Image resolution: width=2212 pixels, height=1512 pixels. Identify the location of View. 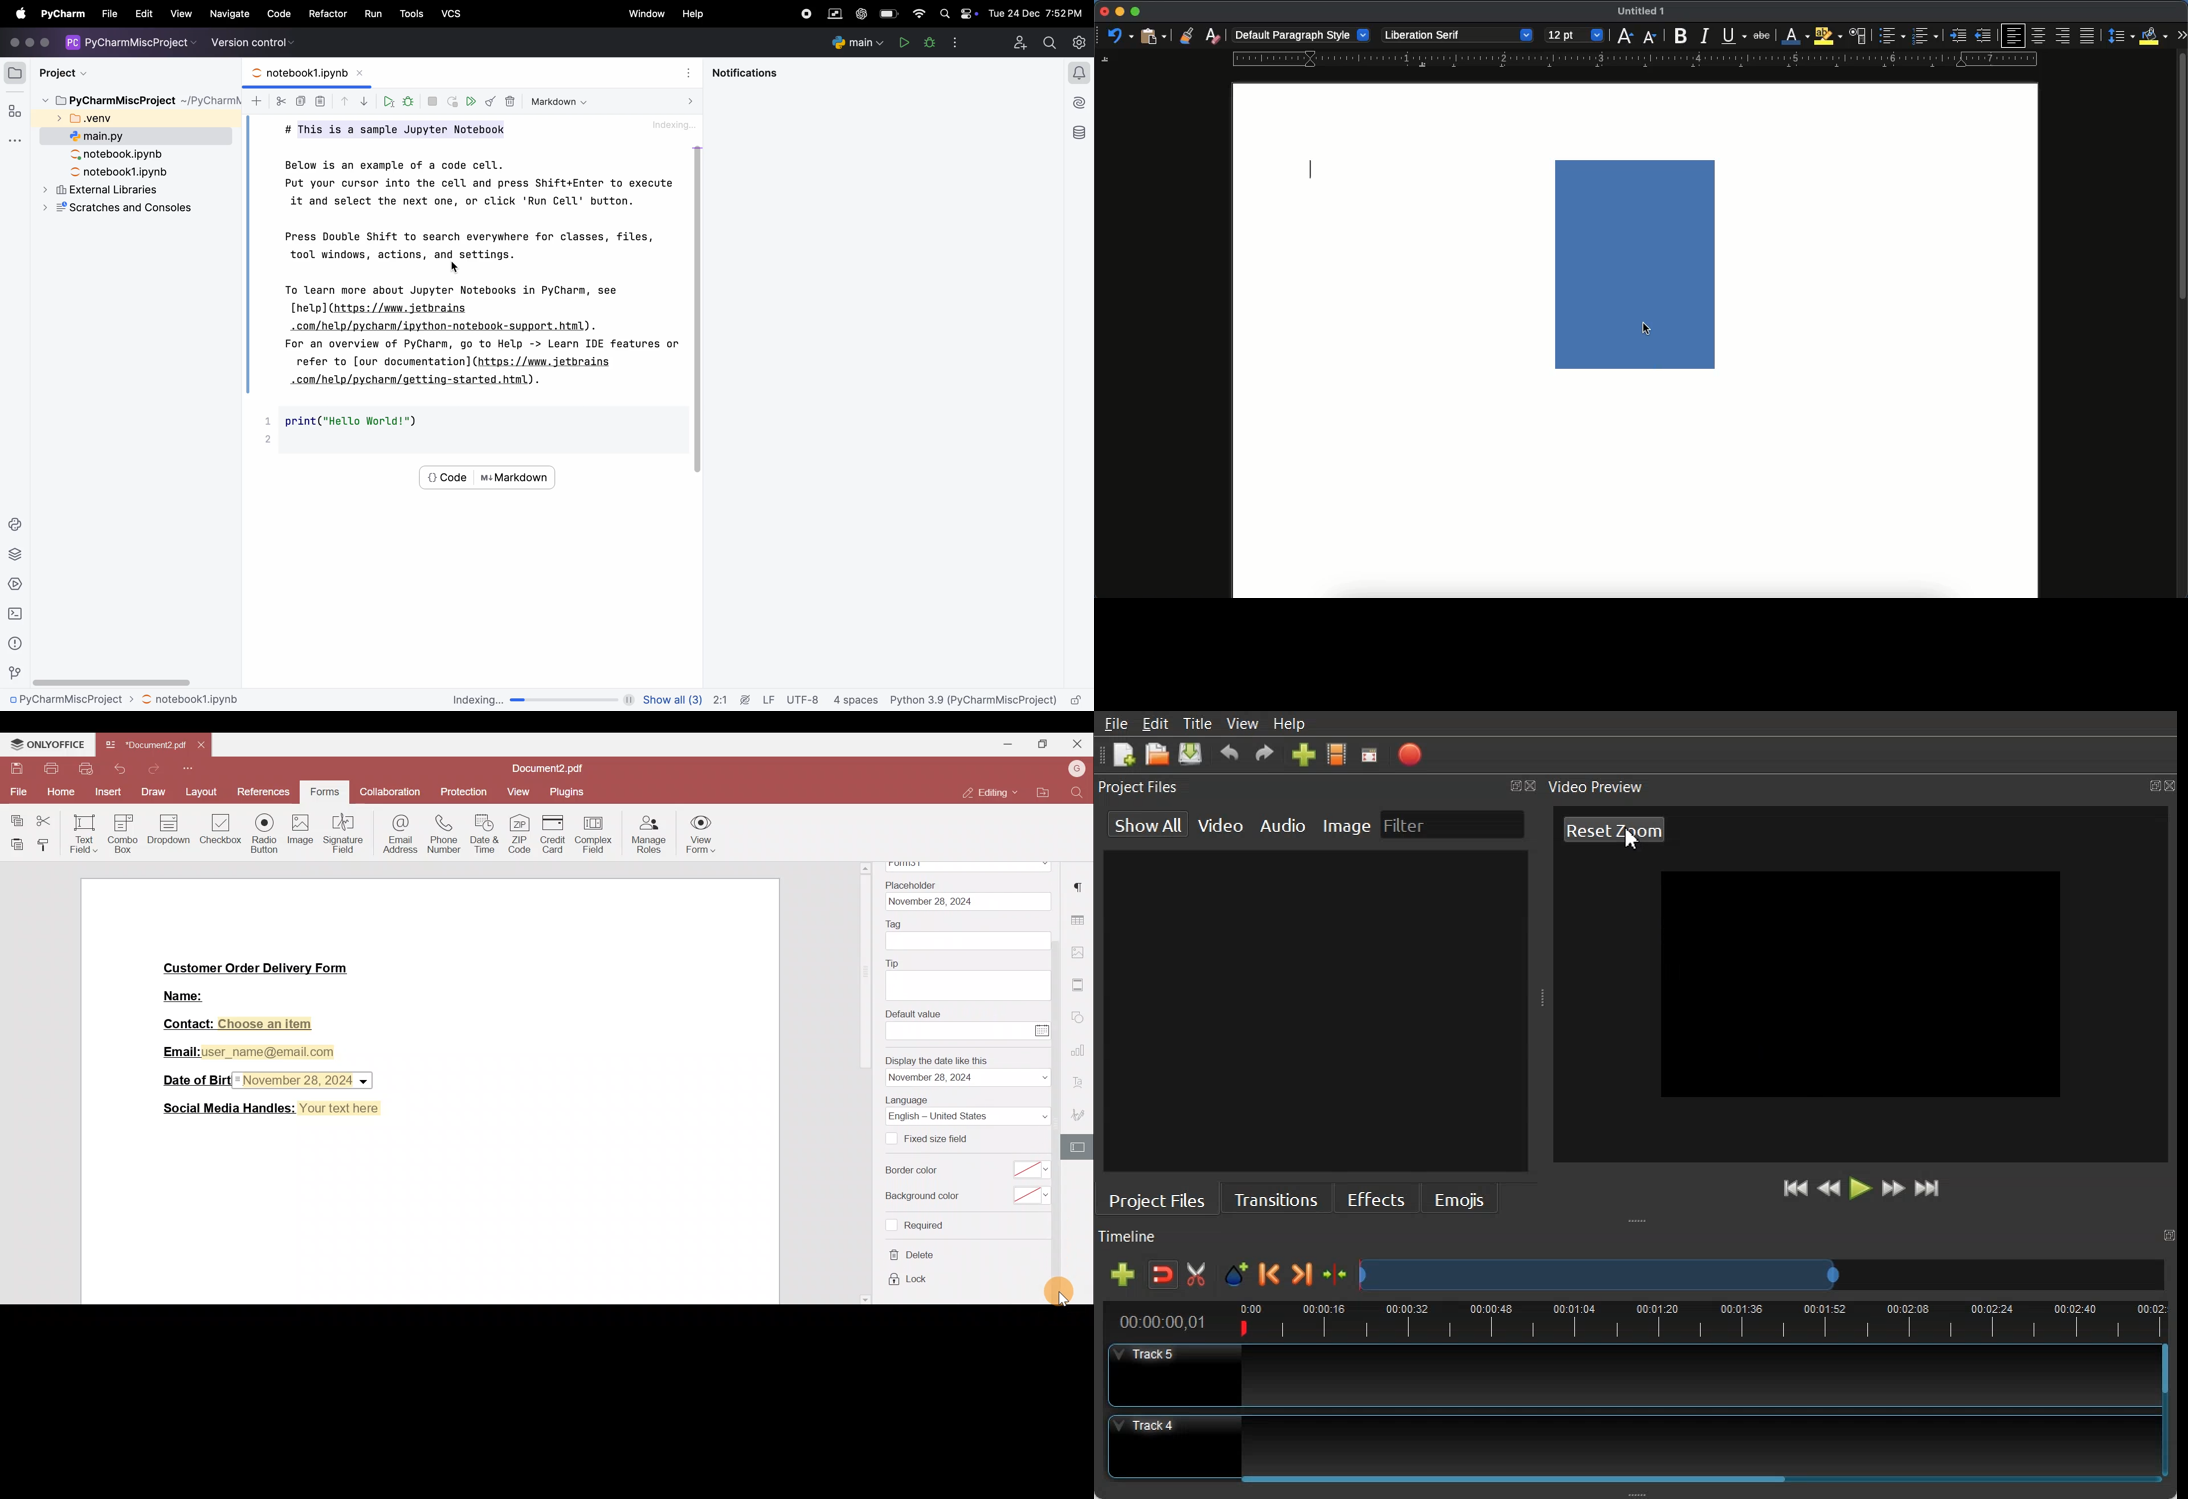
(522, 790).